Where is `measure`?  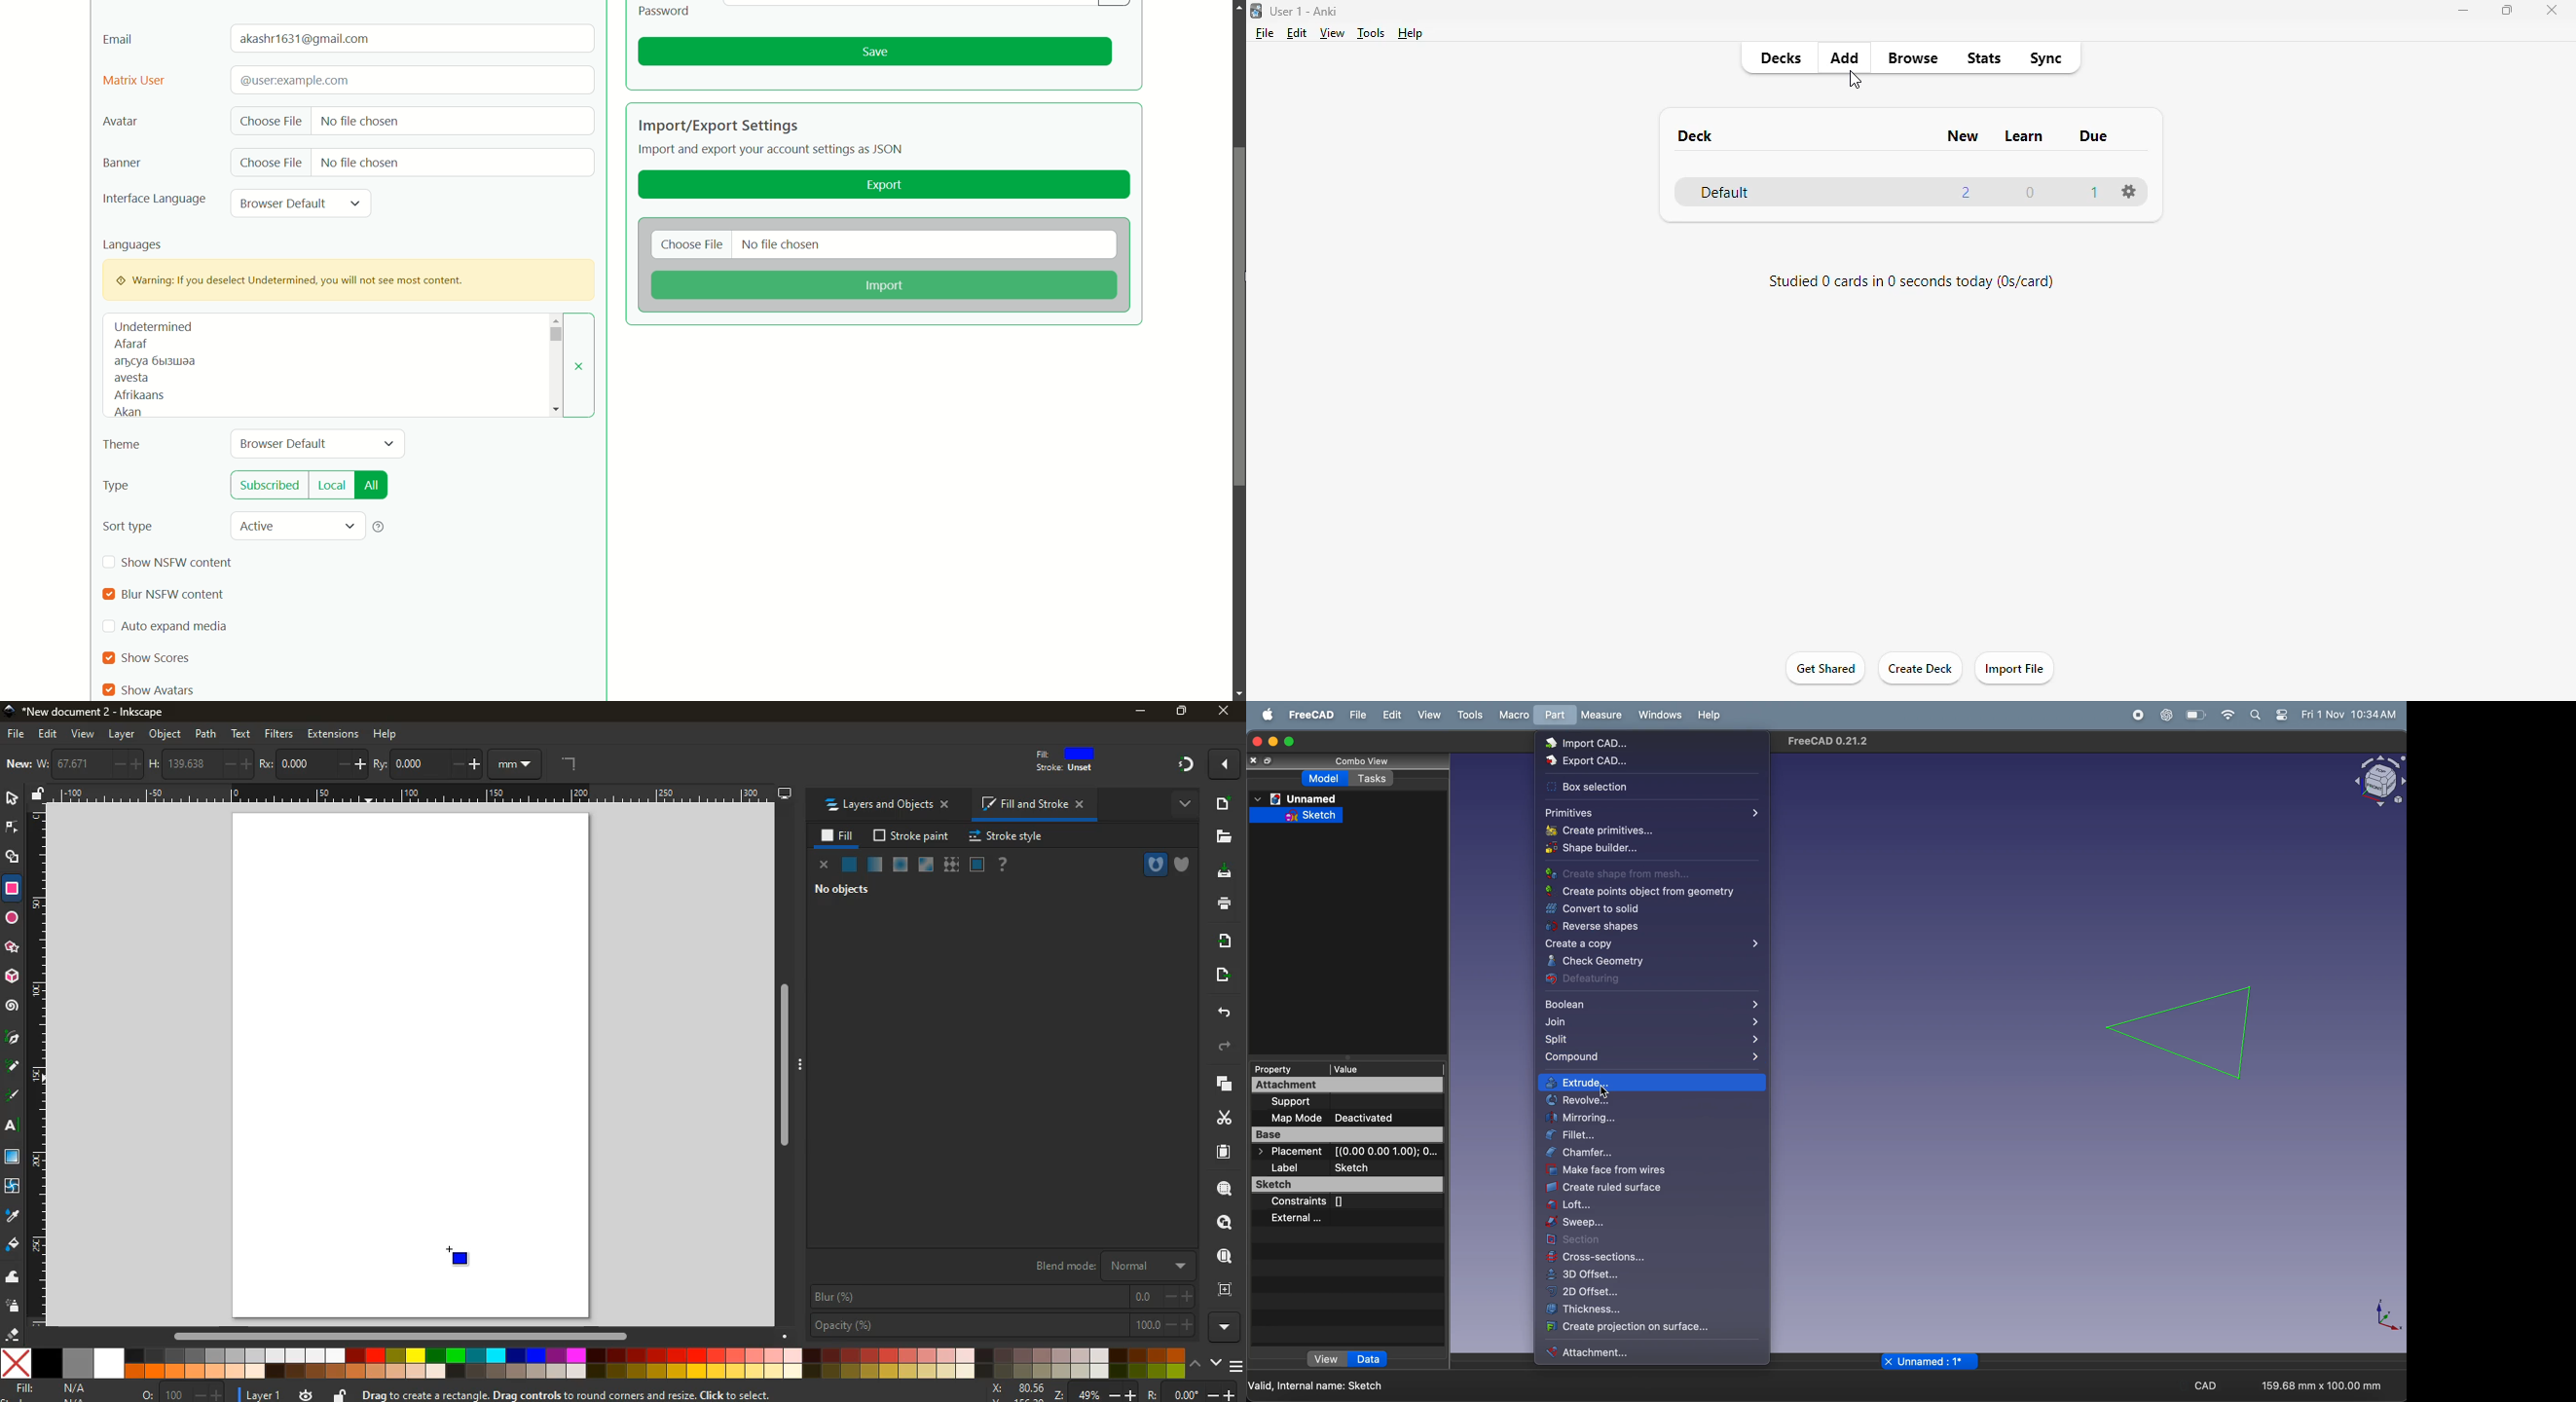
measure is located at coordinates (1603, 716).